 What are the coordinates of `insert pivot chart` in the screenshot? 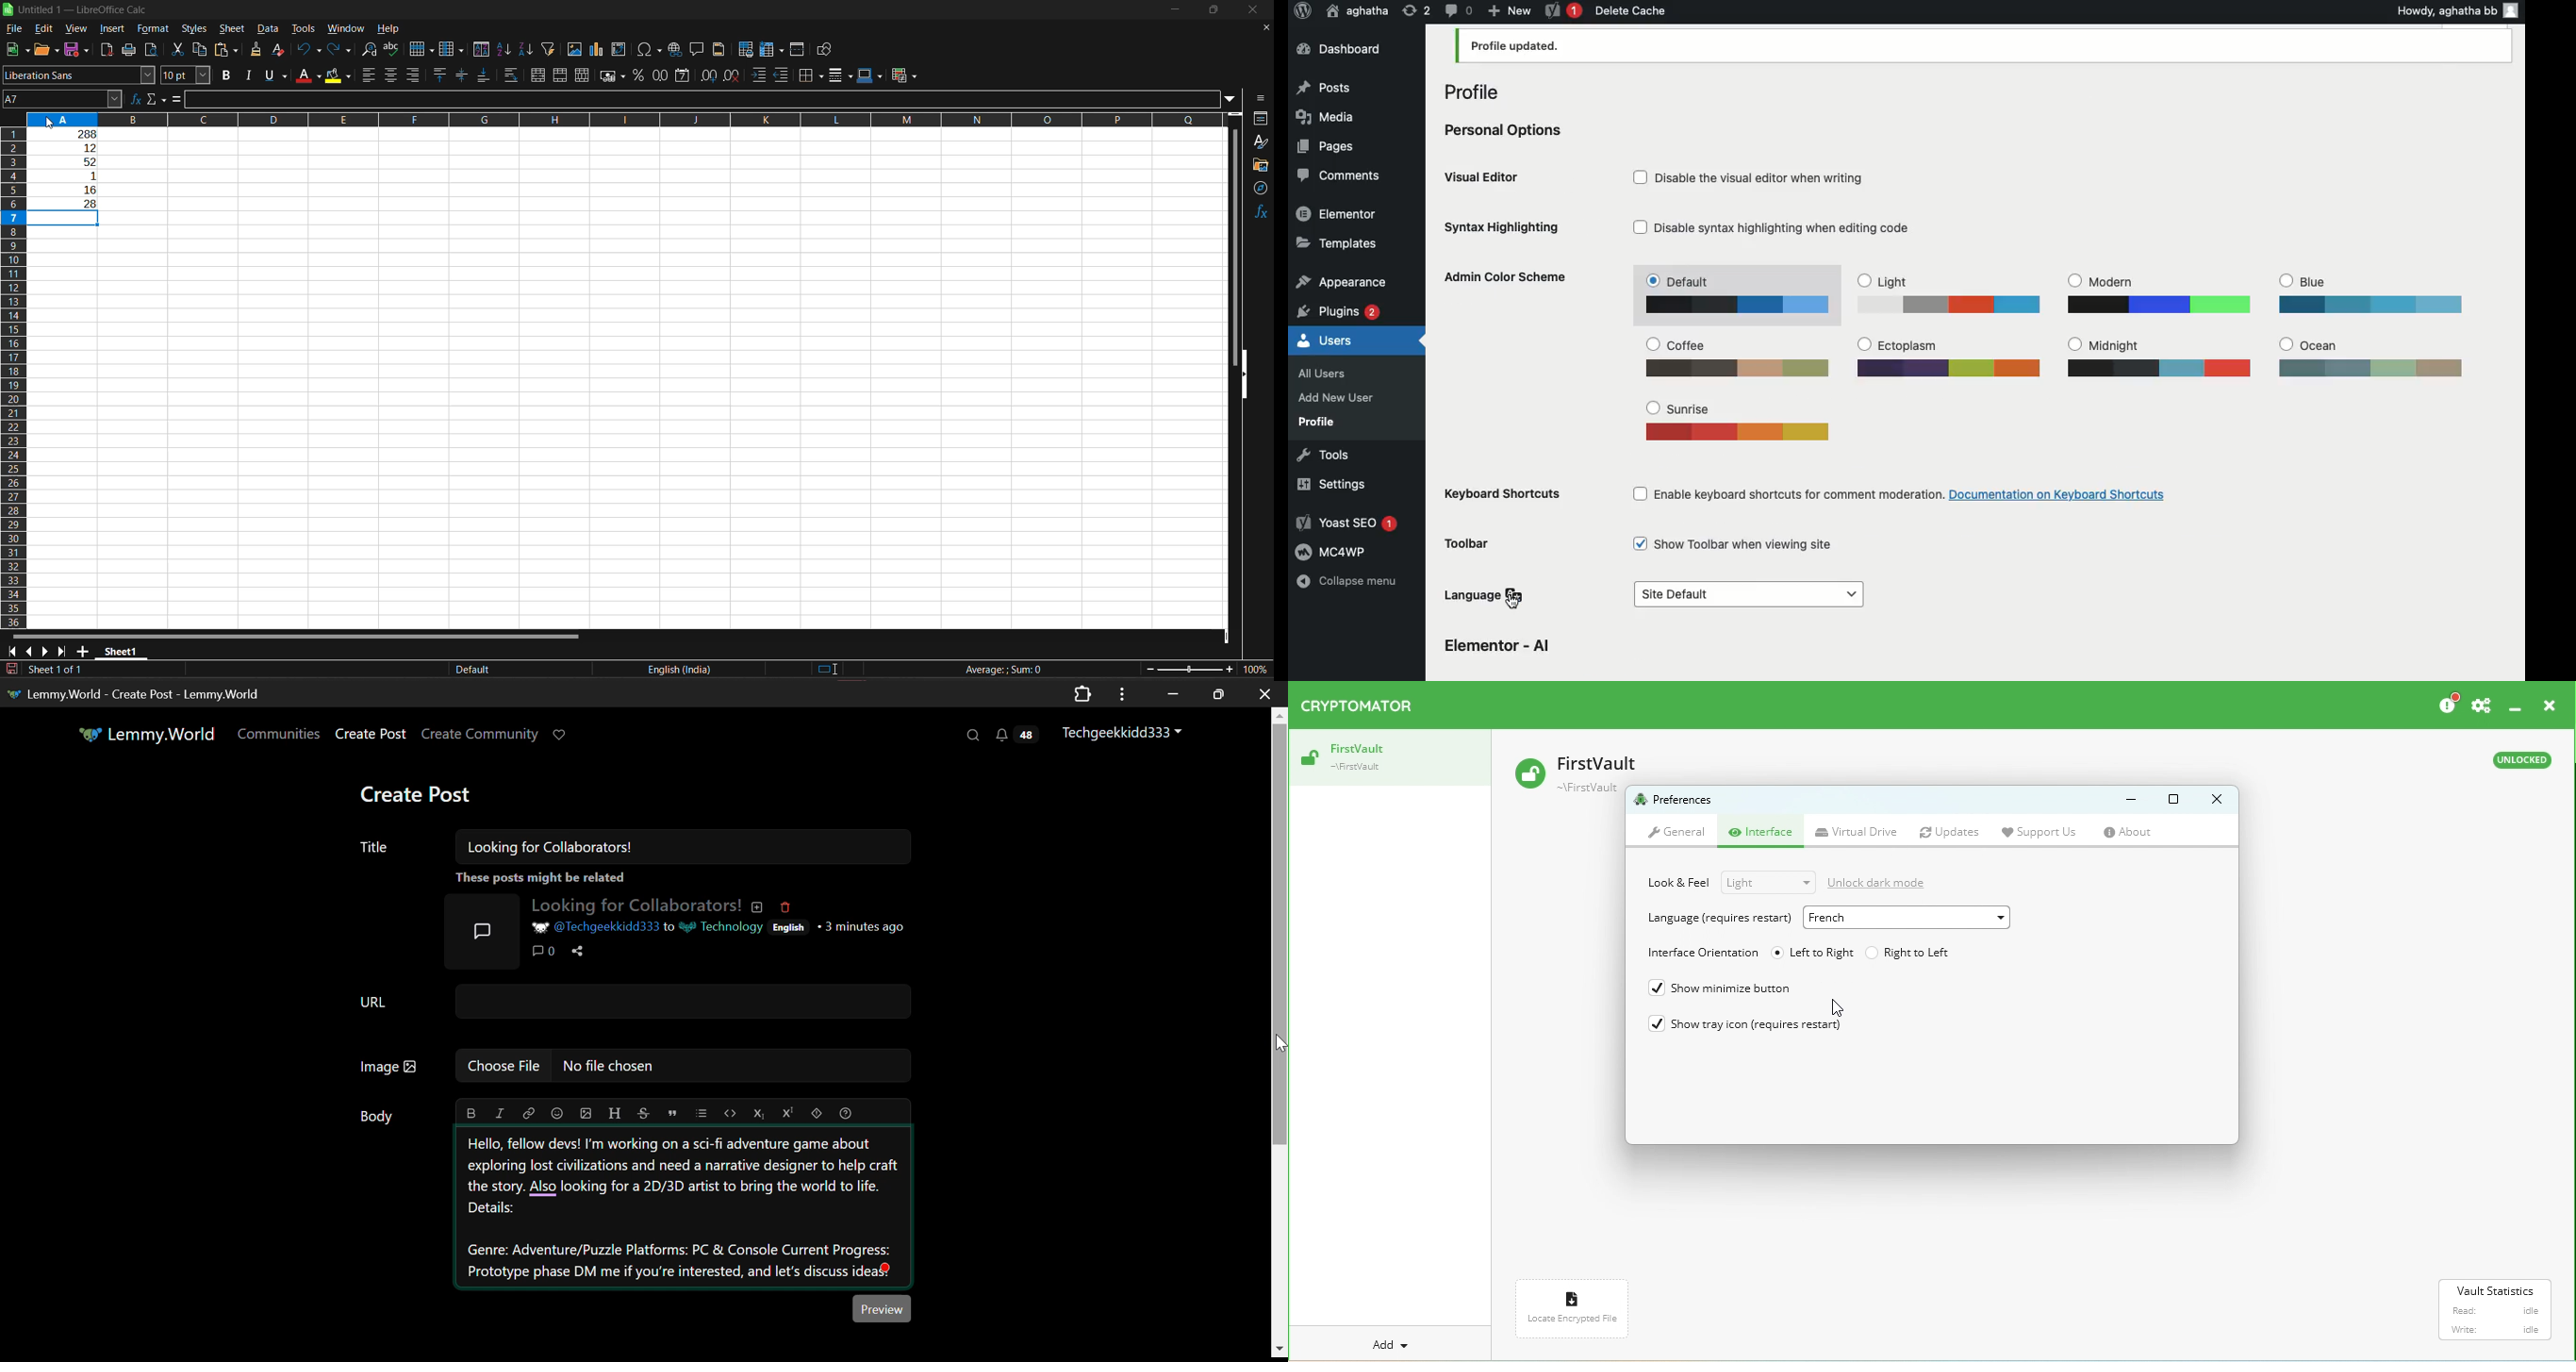 It's located at (597, 50).